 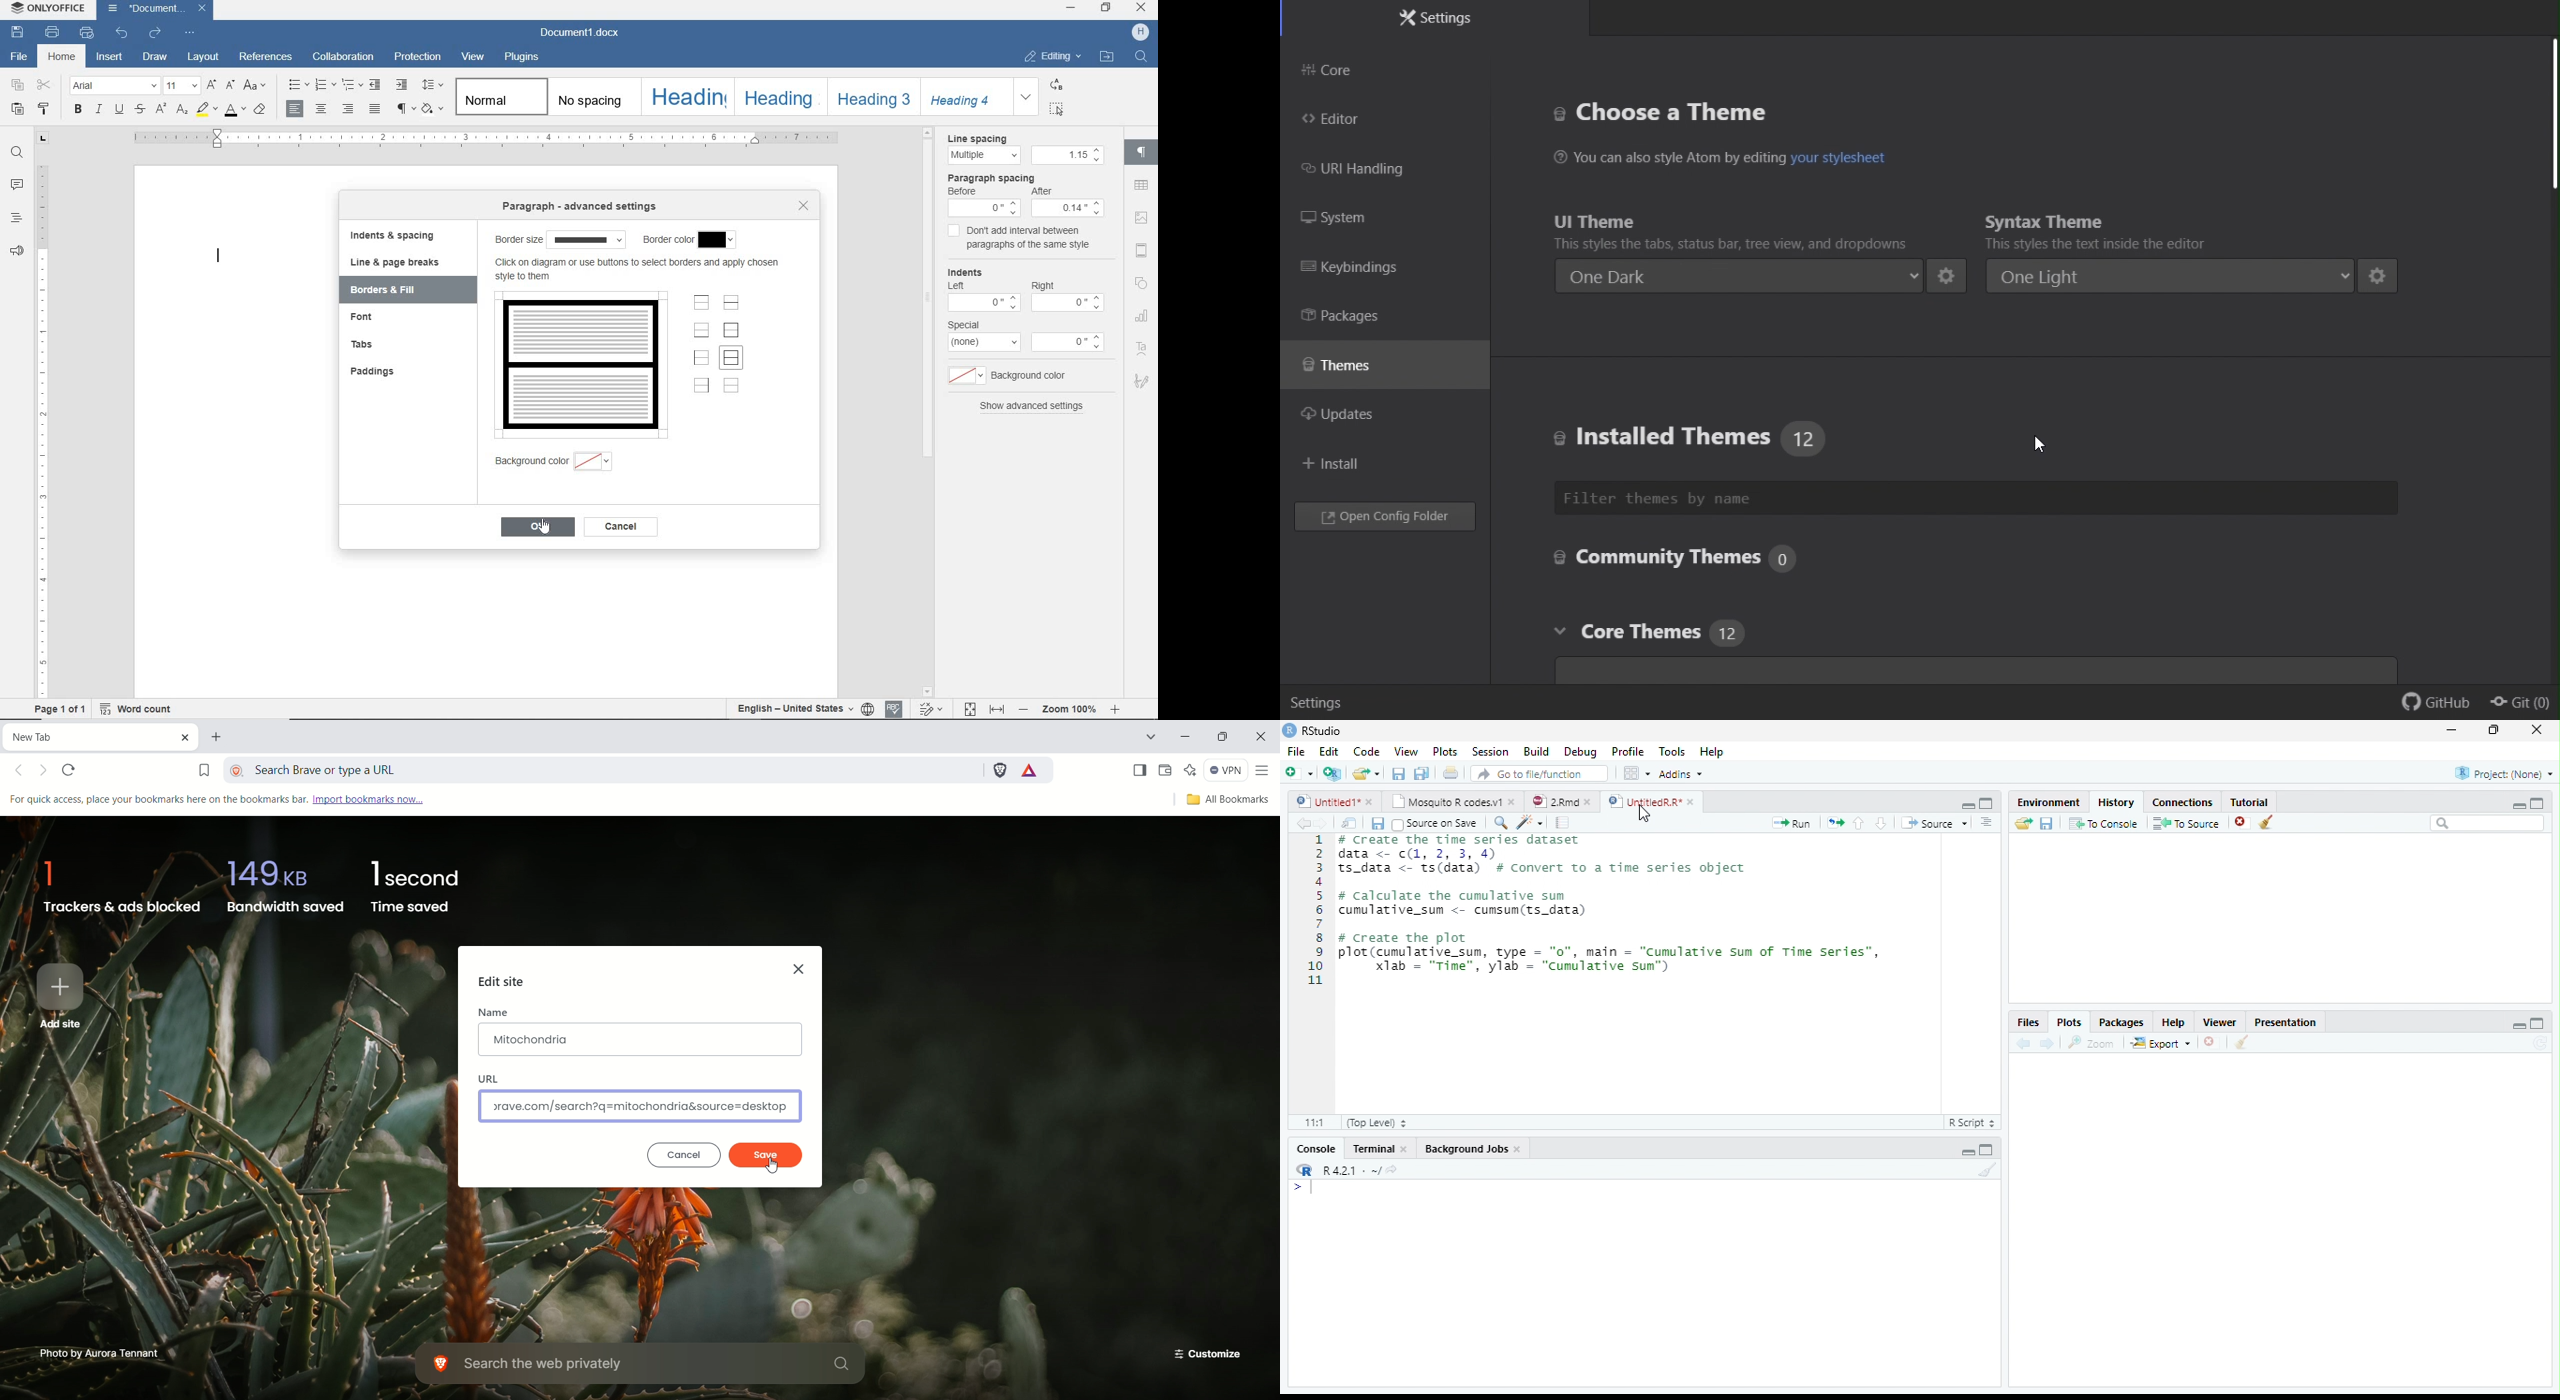 What do you see at coordinates (932, 710) in the screenshot?
I see `Track changes` at bounding box center [932, 710].